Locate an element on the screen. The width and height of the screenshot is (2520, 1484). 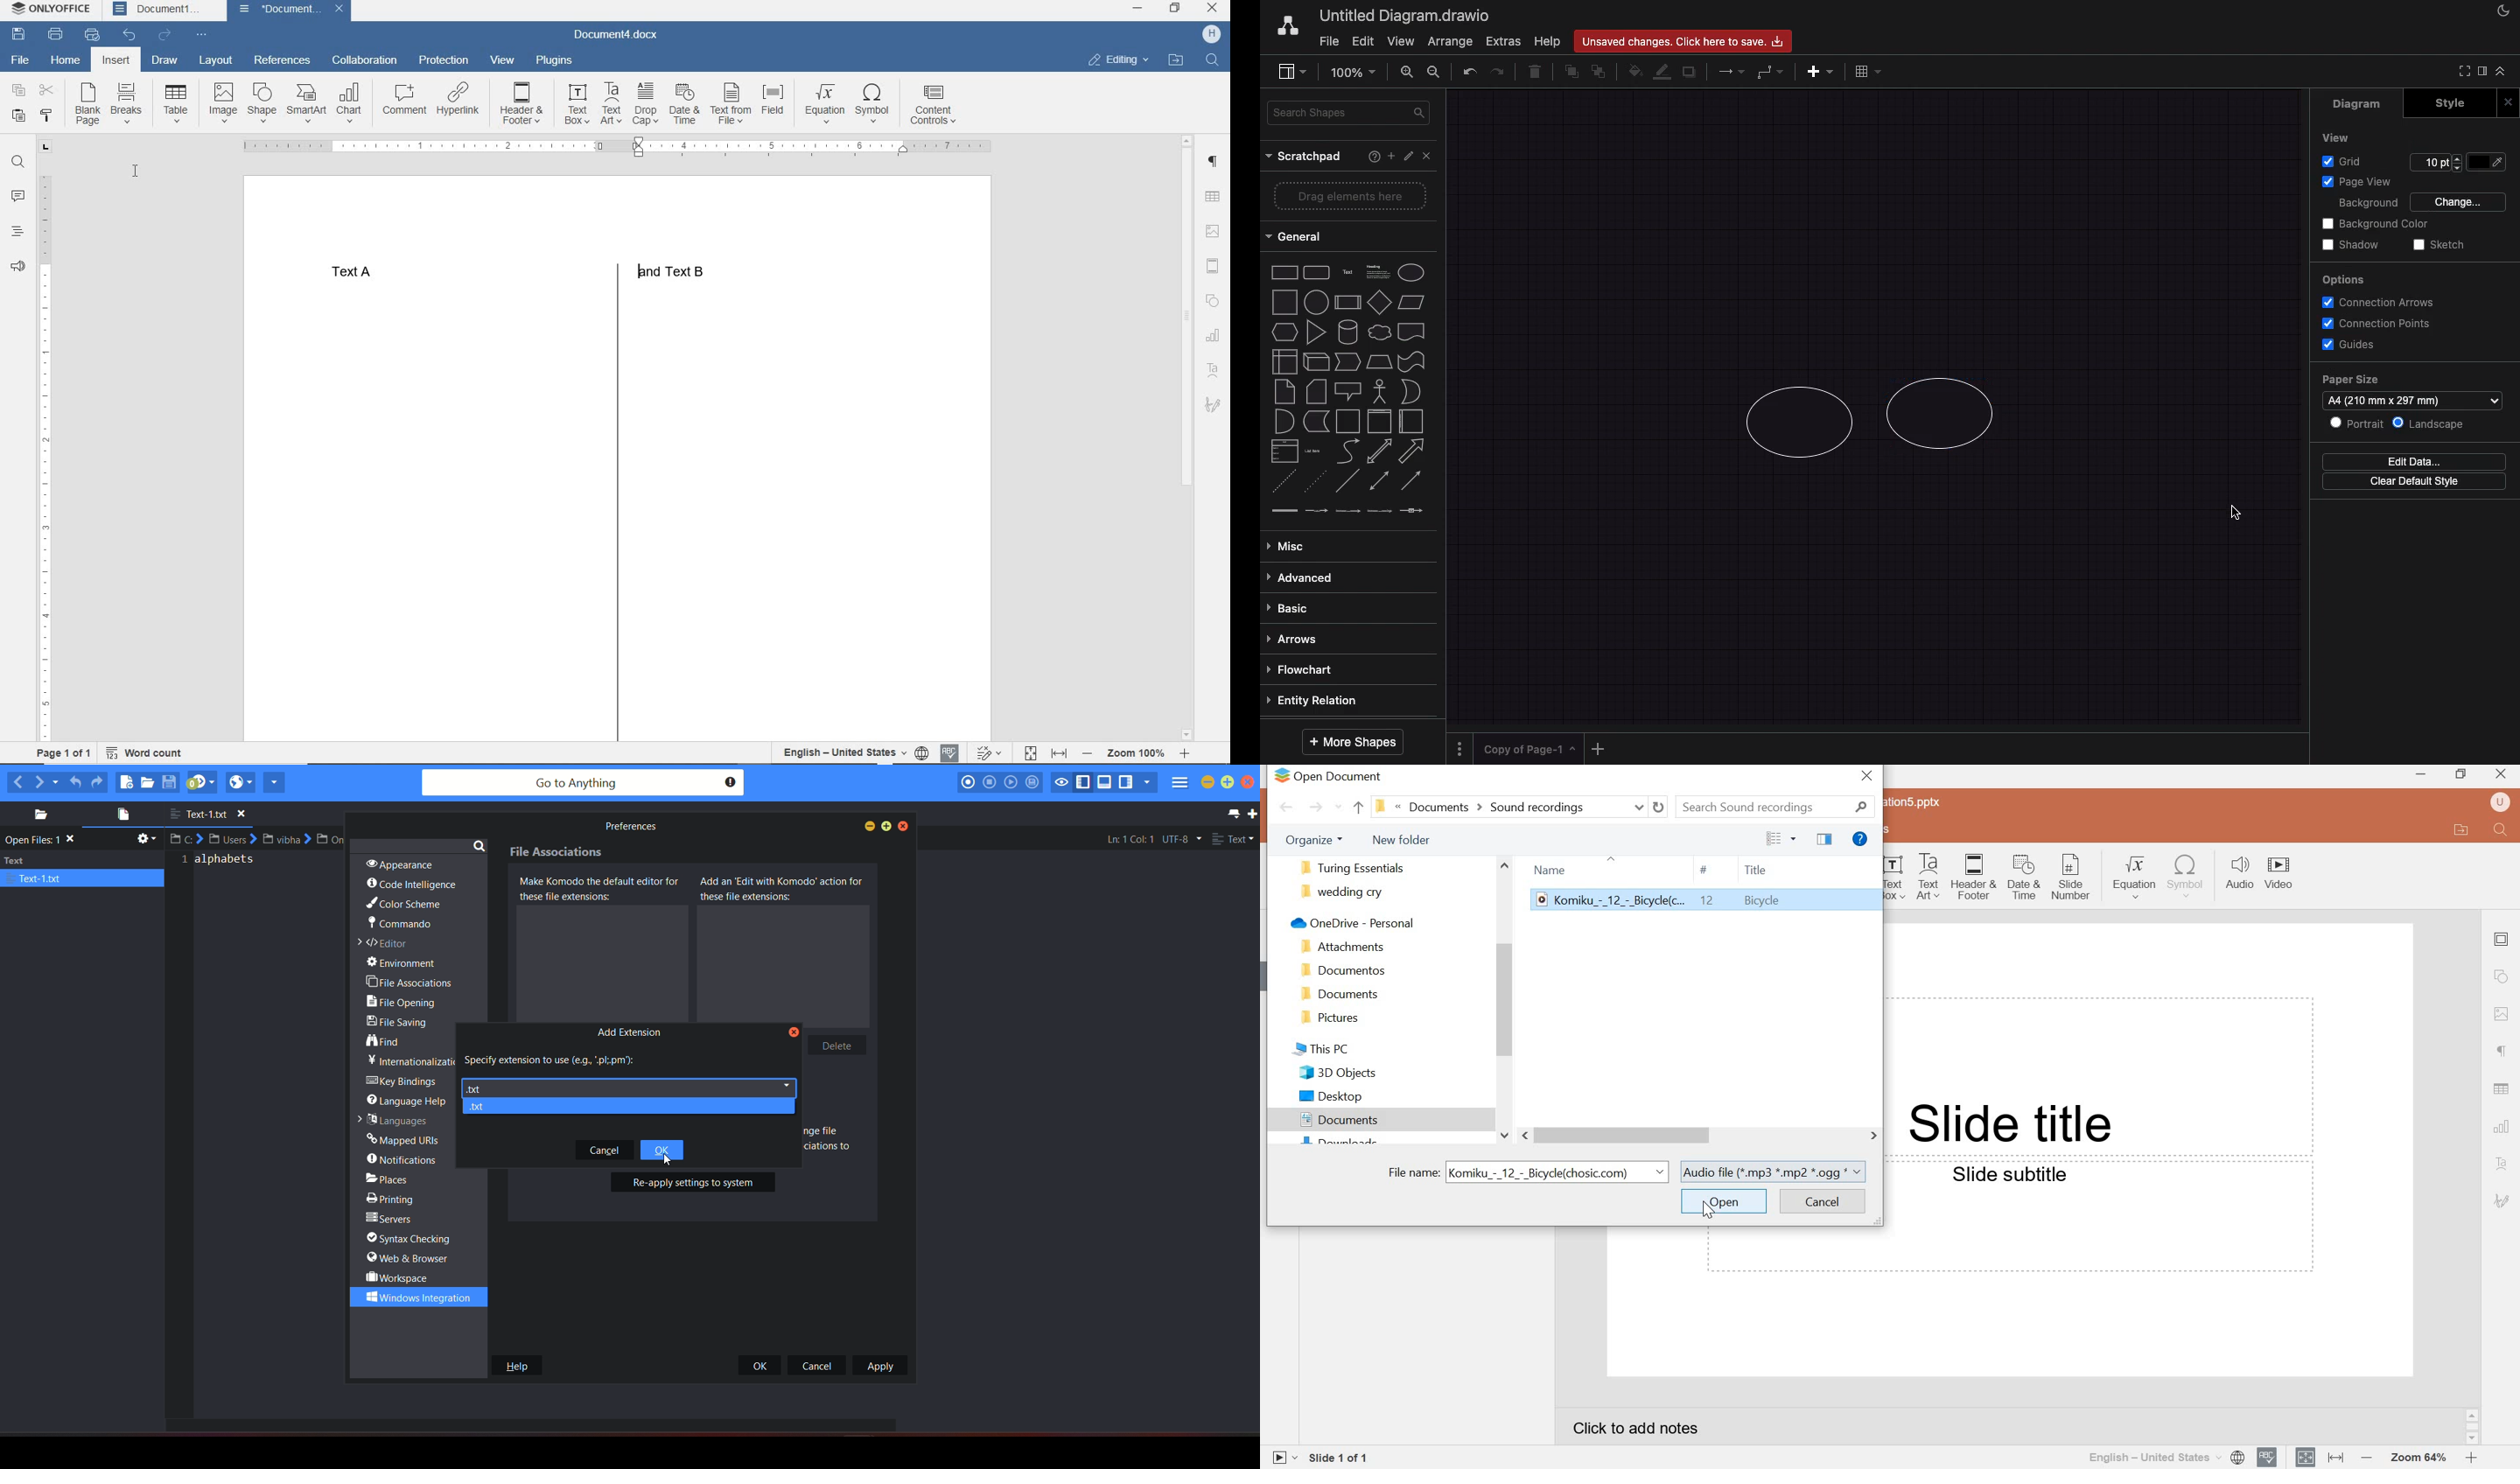
card is located at coordinates (1316, 392).